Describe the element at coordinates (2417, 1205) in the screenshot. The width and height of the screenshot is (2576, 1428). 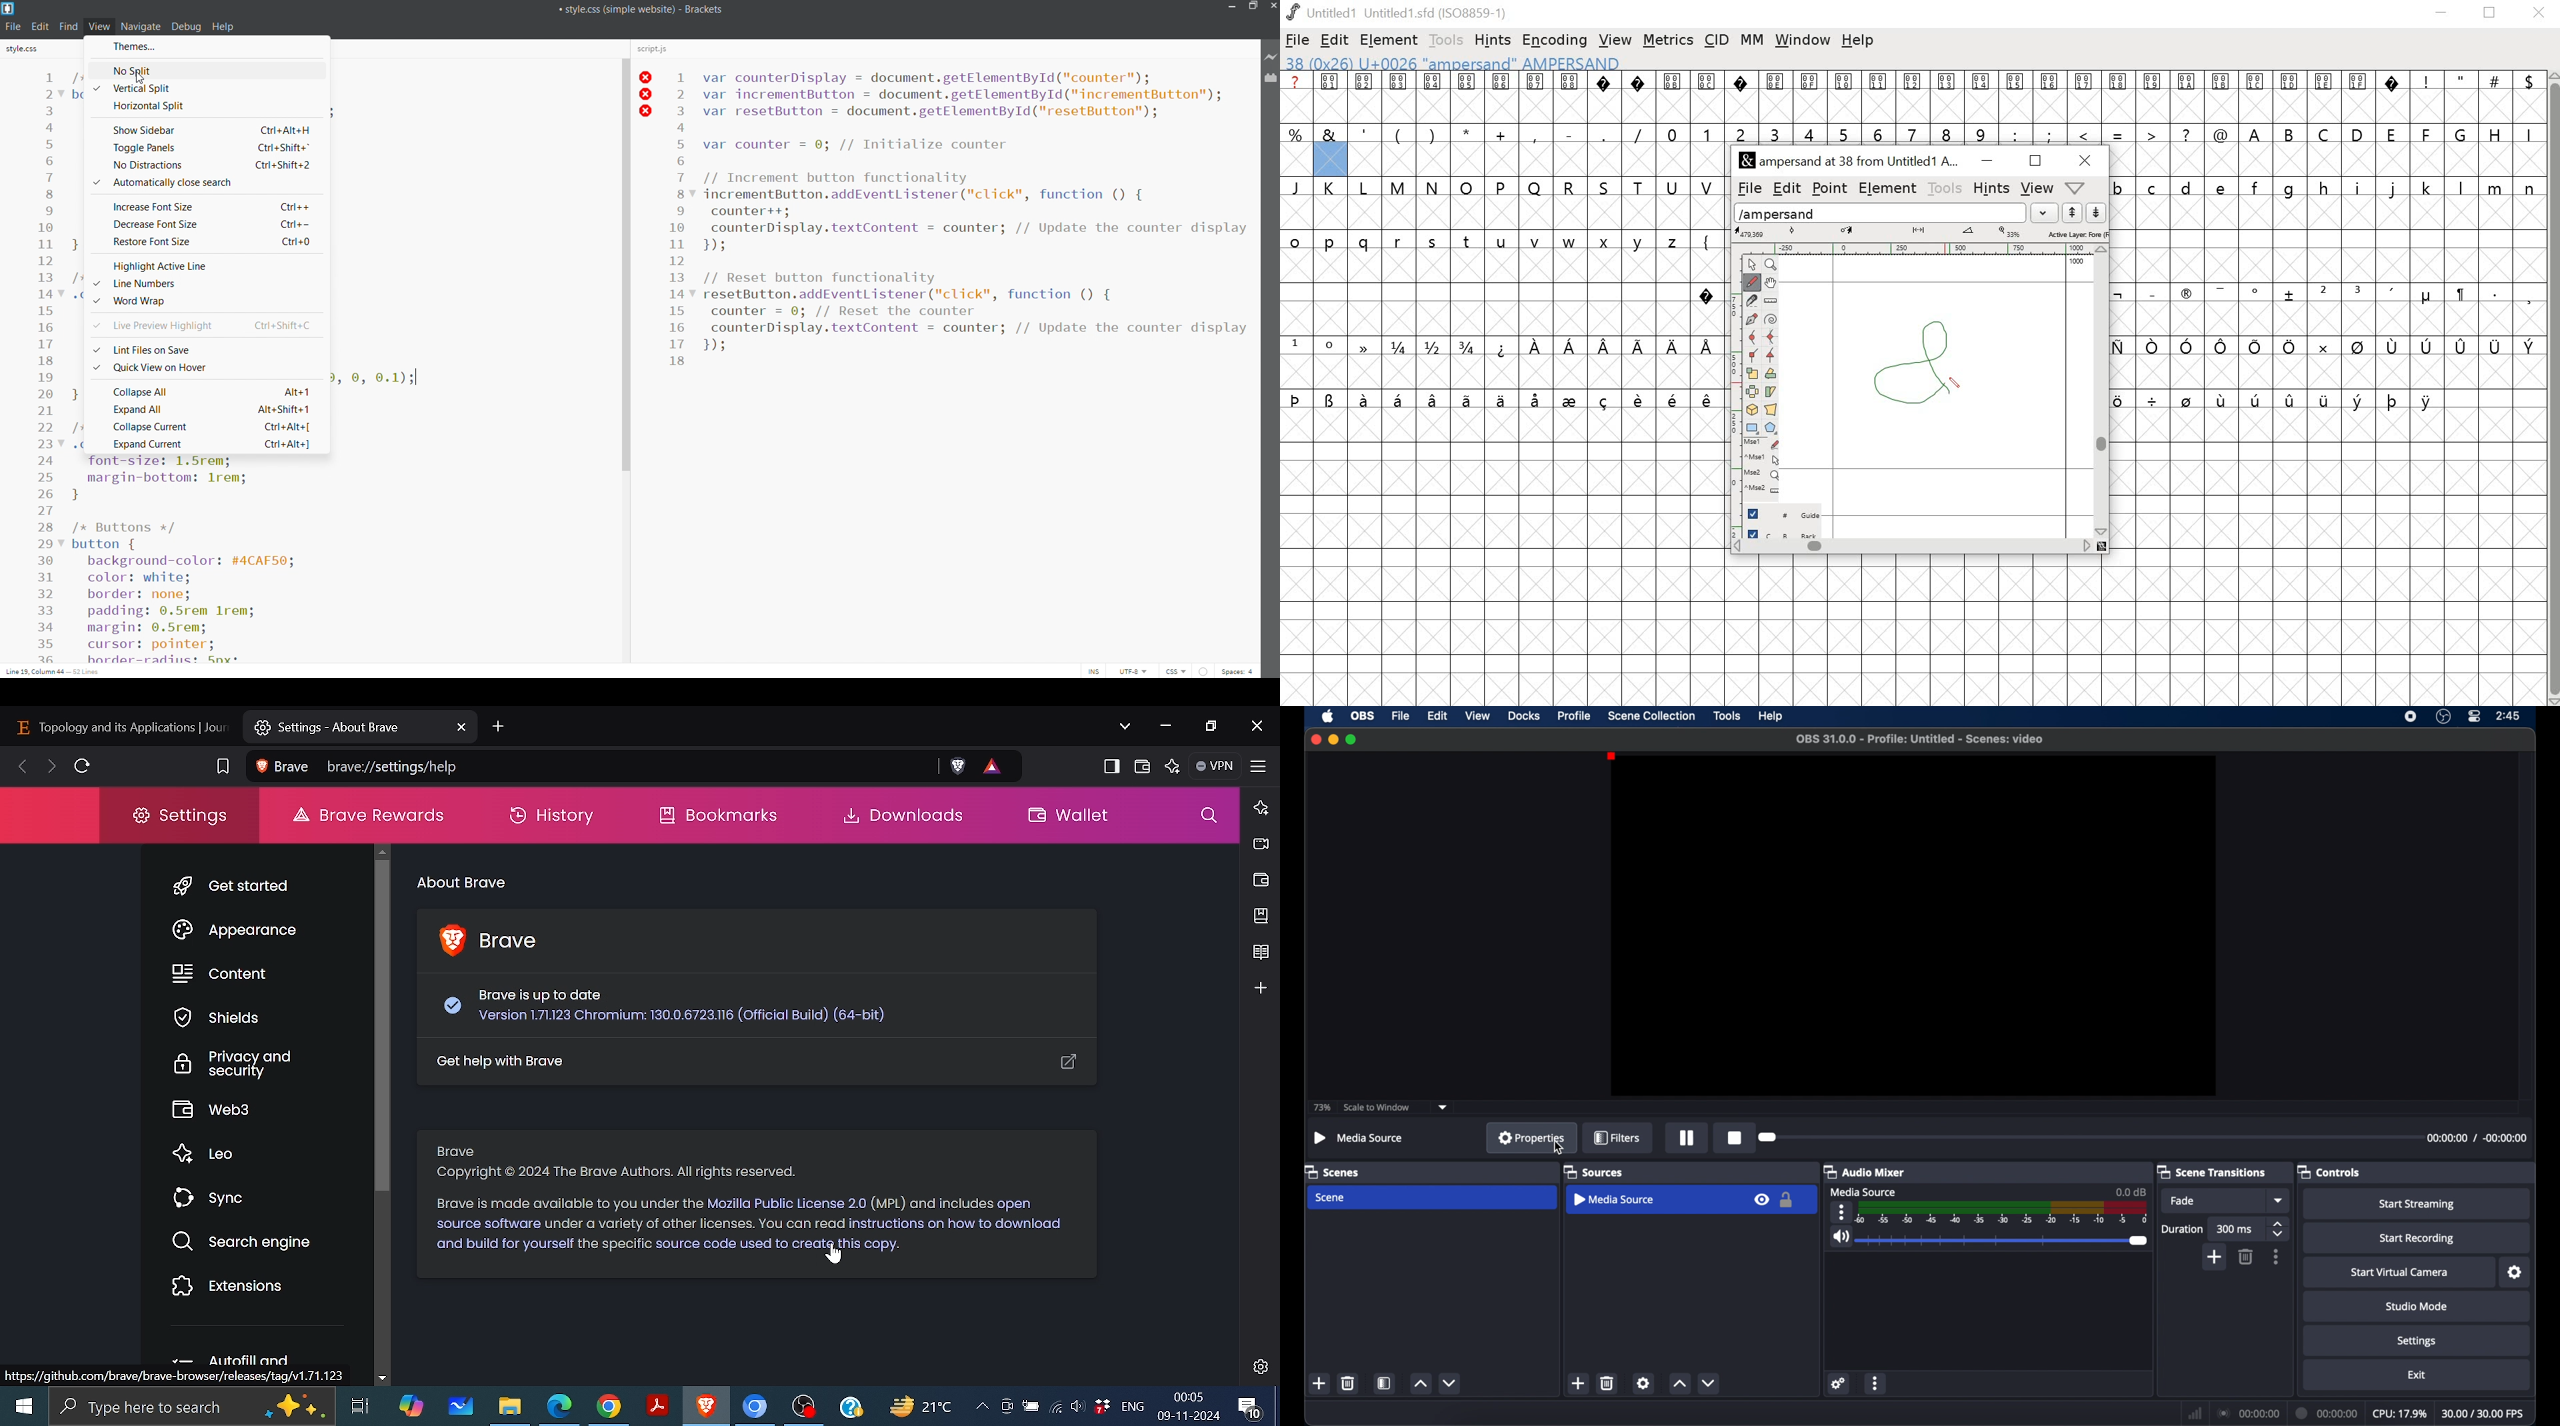
I see `start streaming` at that location.